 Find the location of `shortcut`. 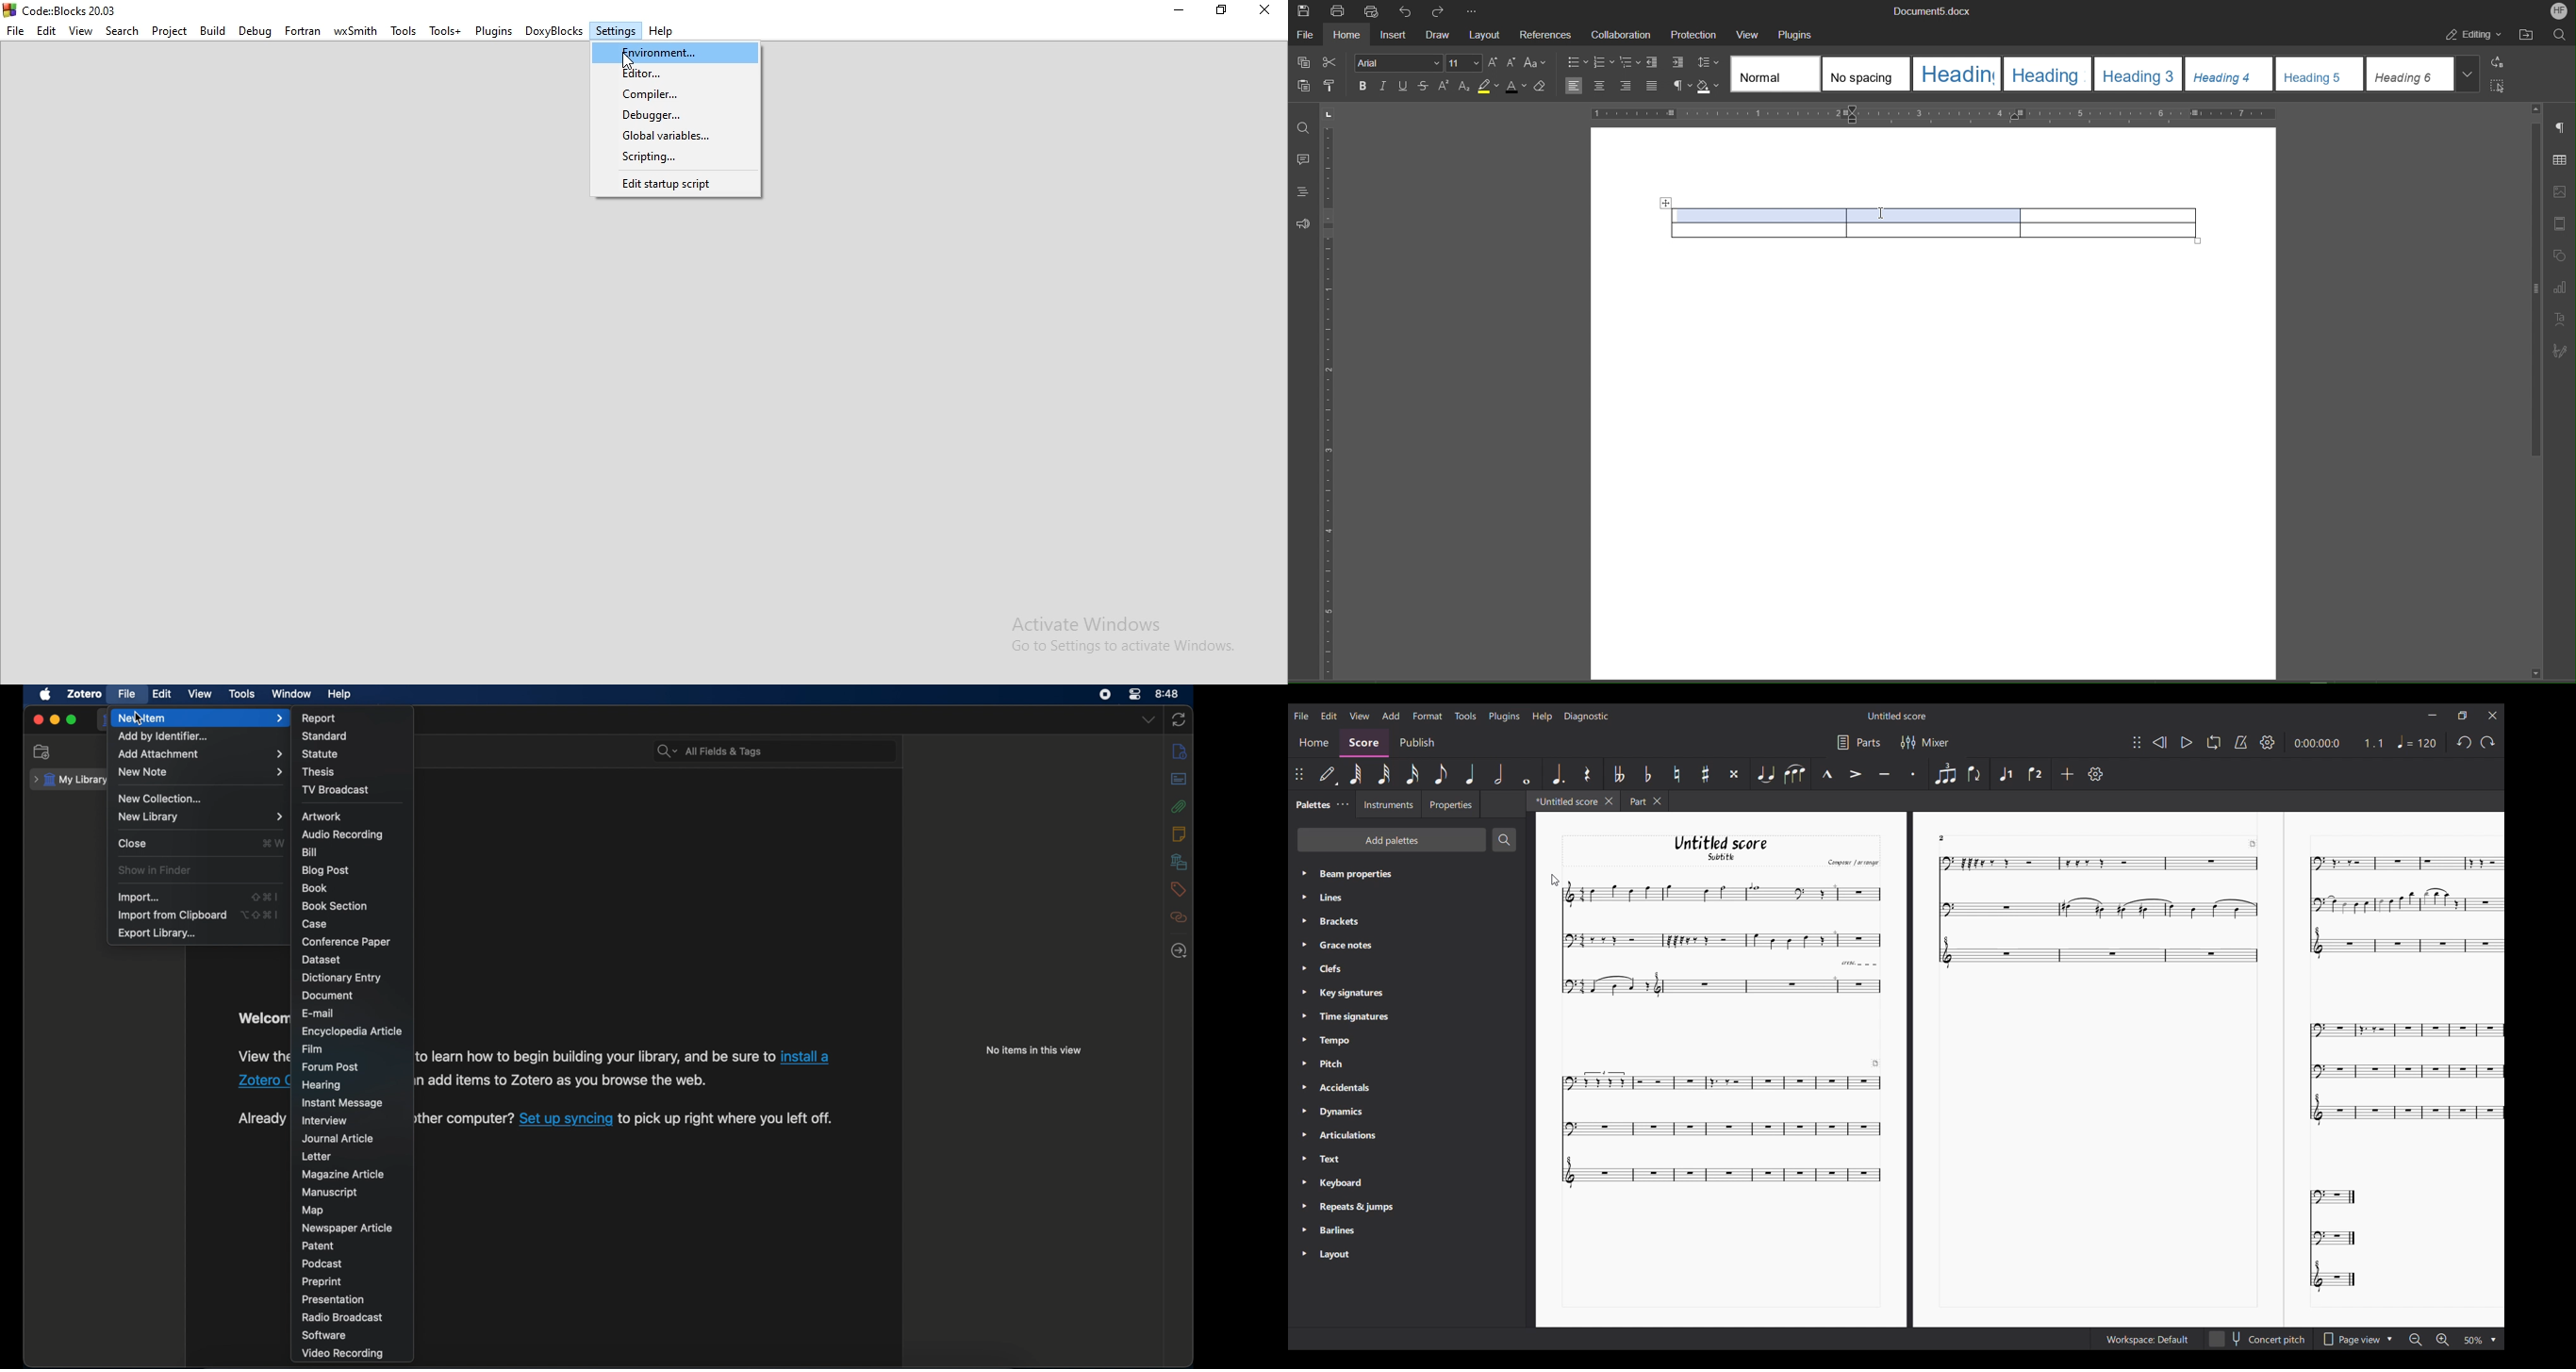

shortcut is located at coordinates (259, 915).